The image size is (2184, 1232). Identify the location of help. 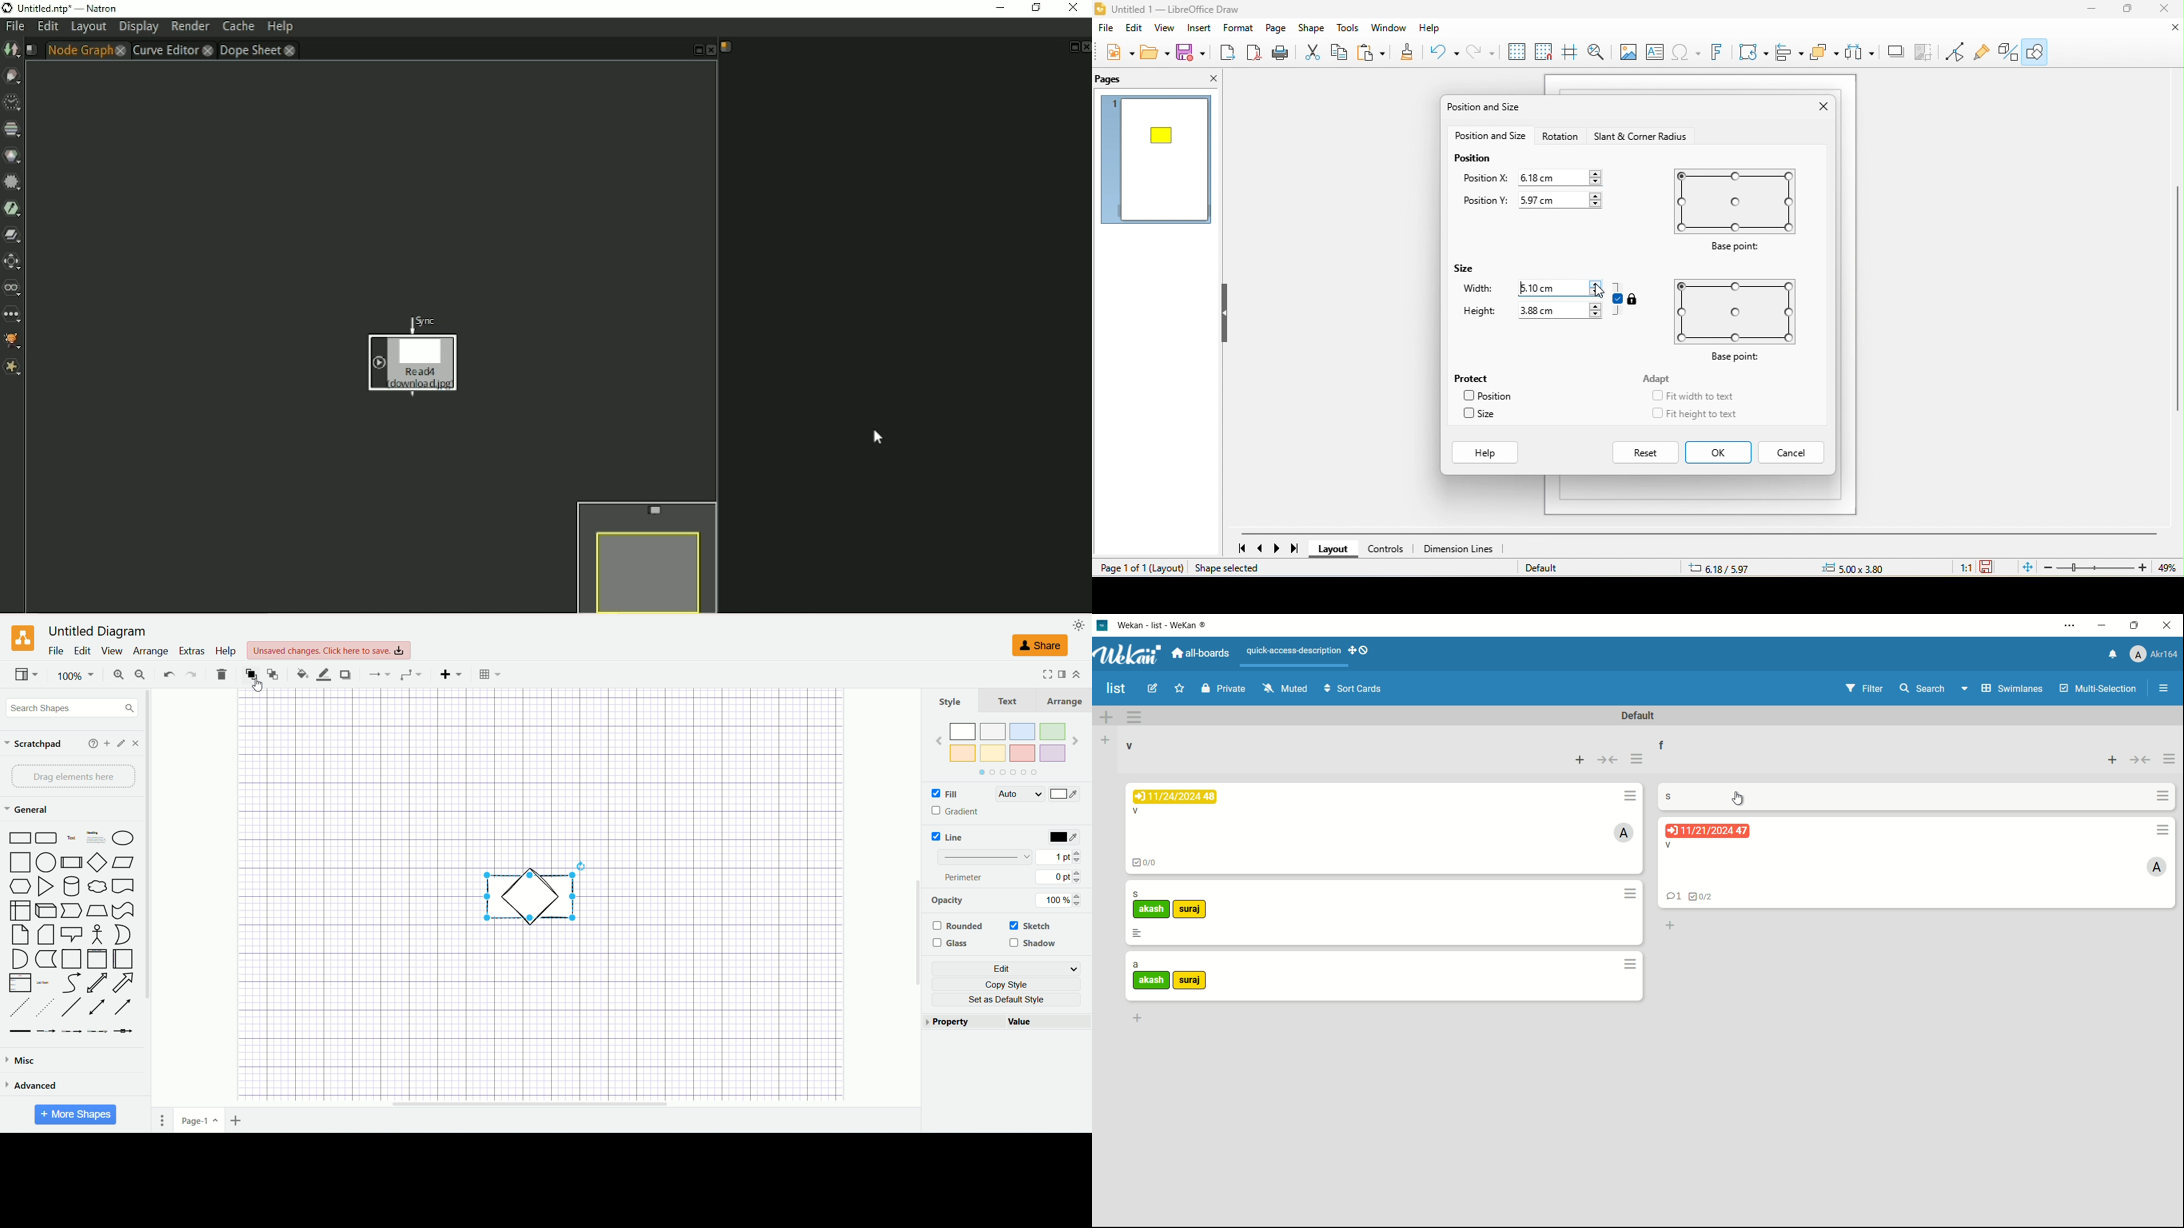
(1485, 453).